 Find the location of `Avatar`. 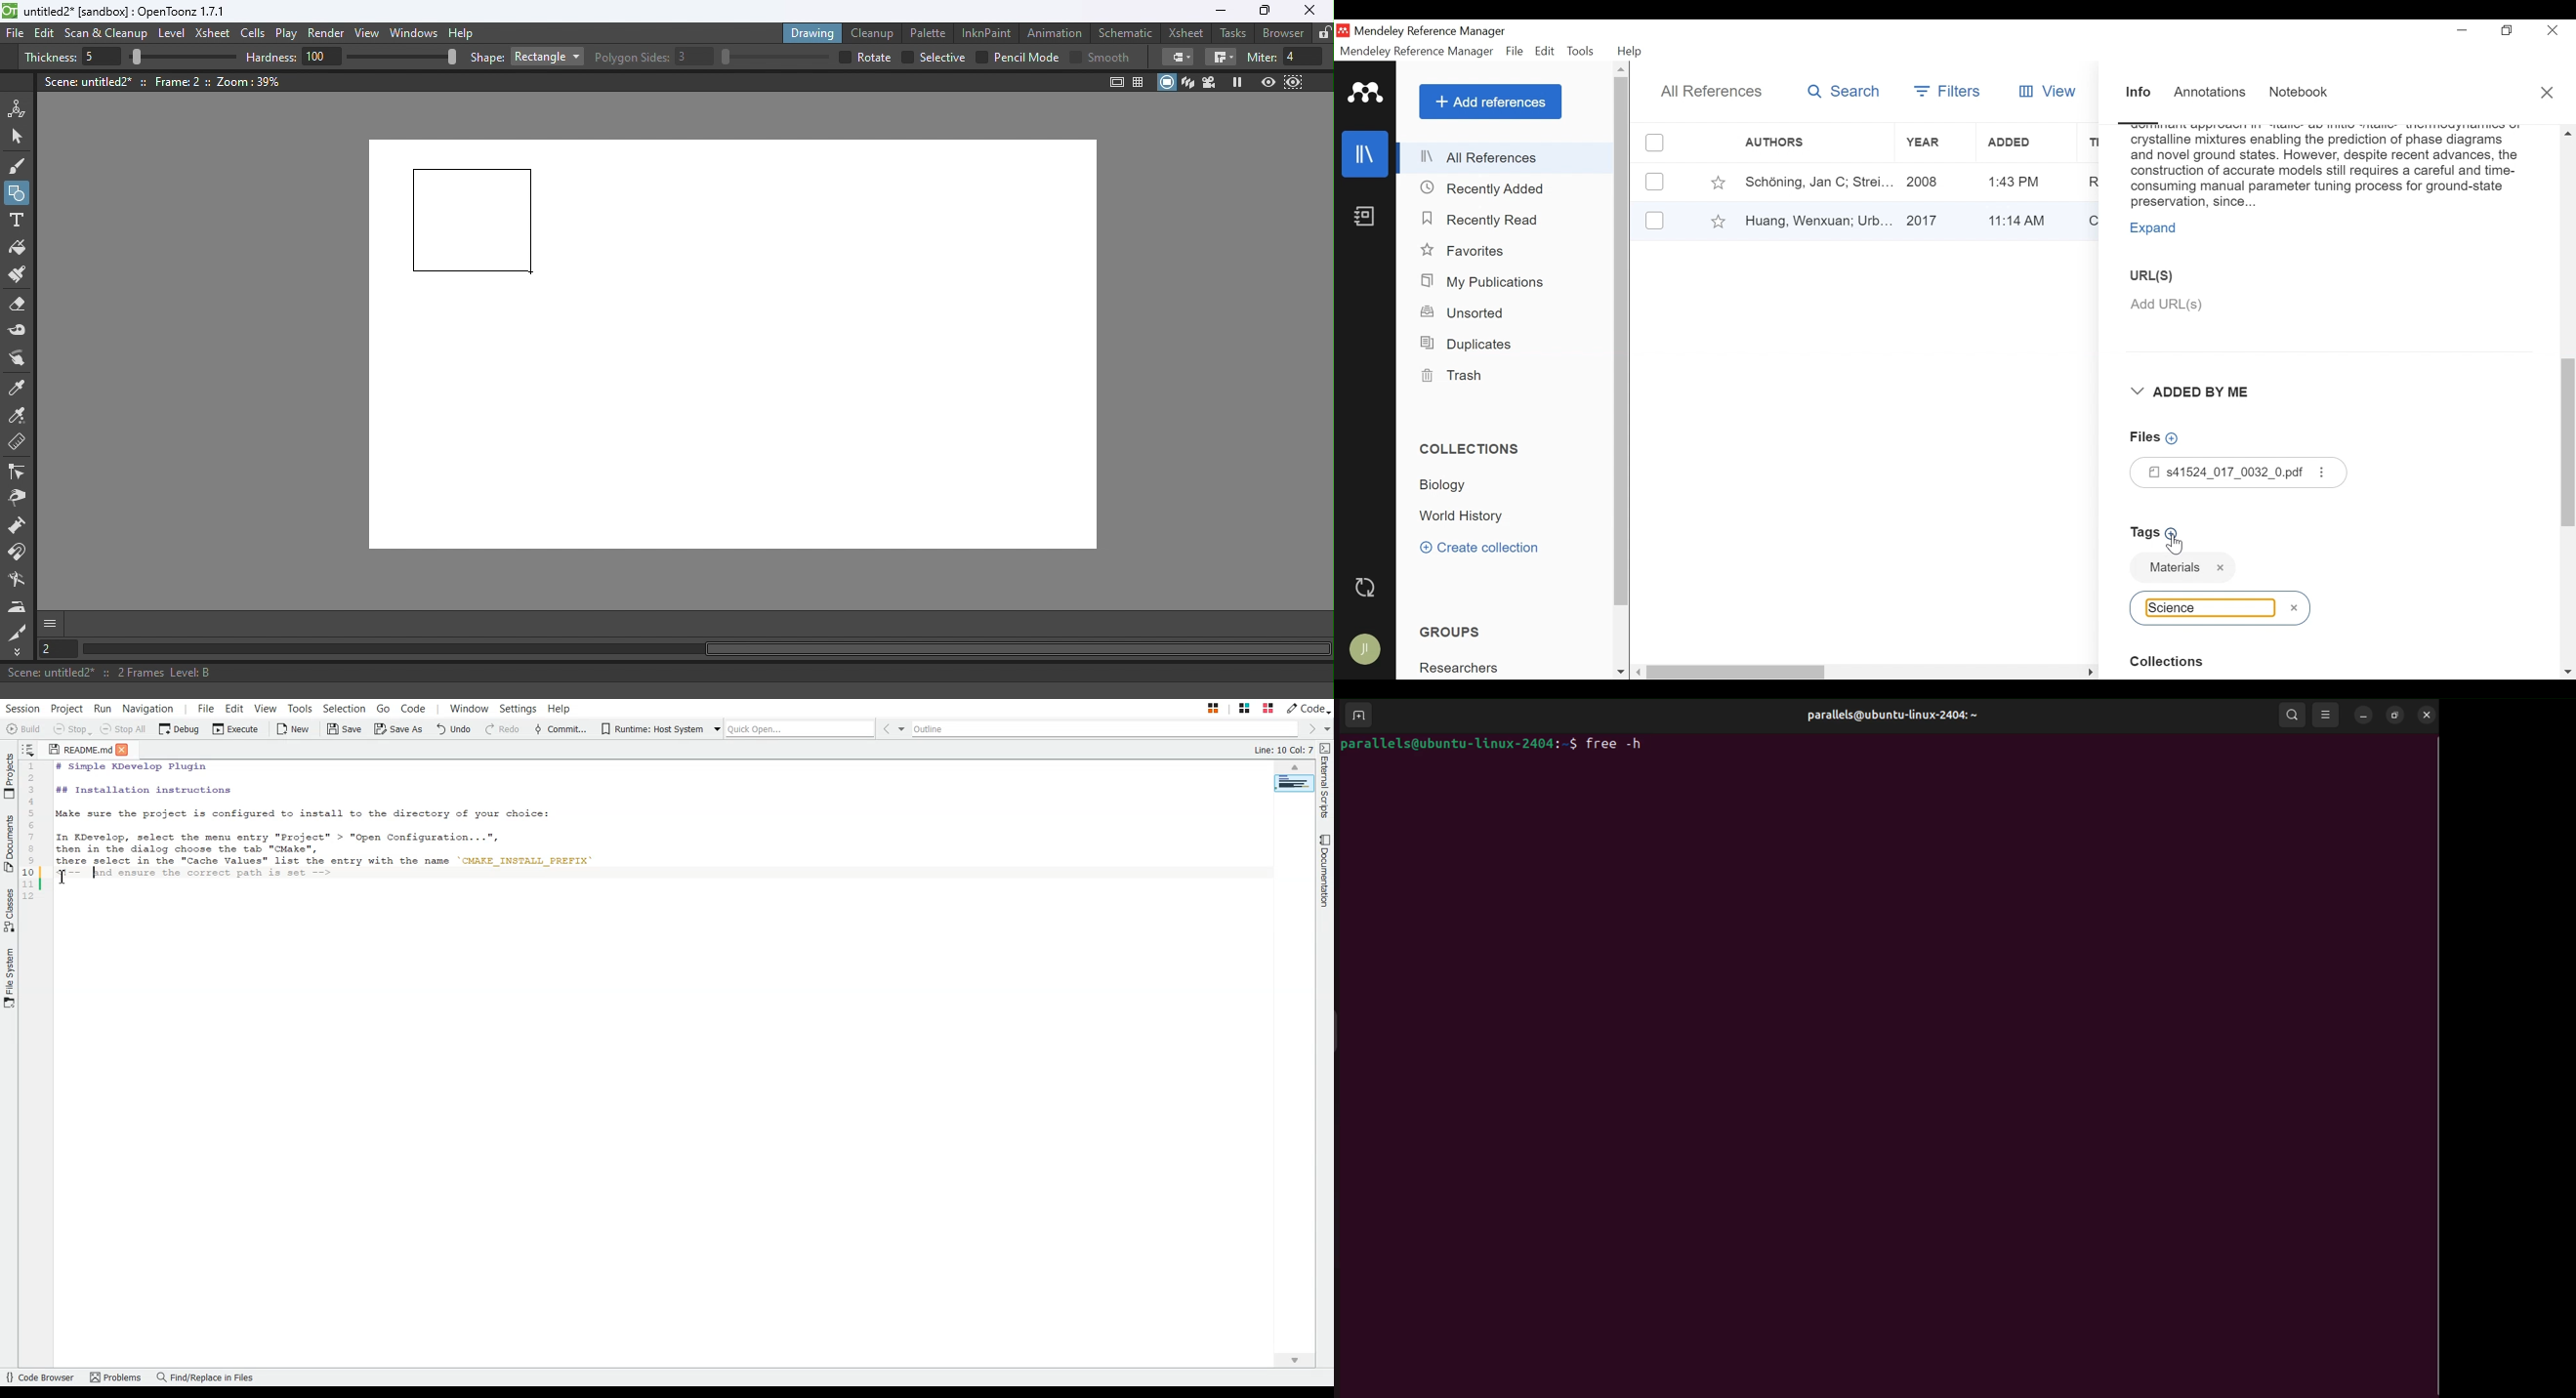

Avatar is located at coordinates (1366, 650).